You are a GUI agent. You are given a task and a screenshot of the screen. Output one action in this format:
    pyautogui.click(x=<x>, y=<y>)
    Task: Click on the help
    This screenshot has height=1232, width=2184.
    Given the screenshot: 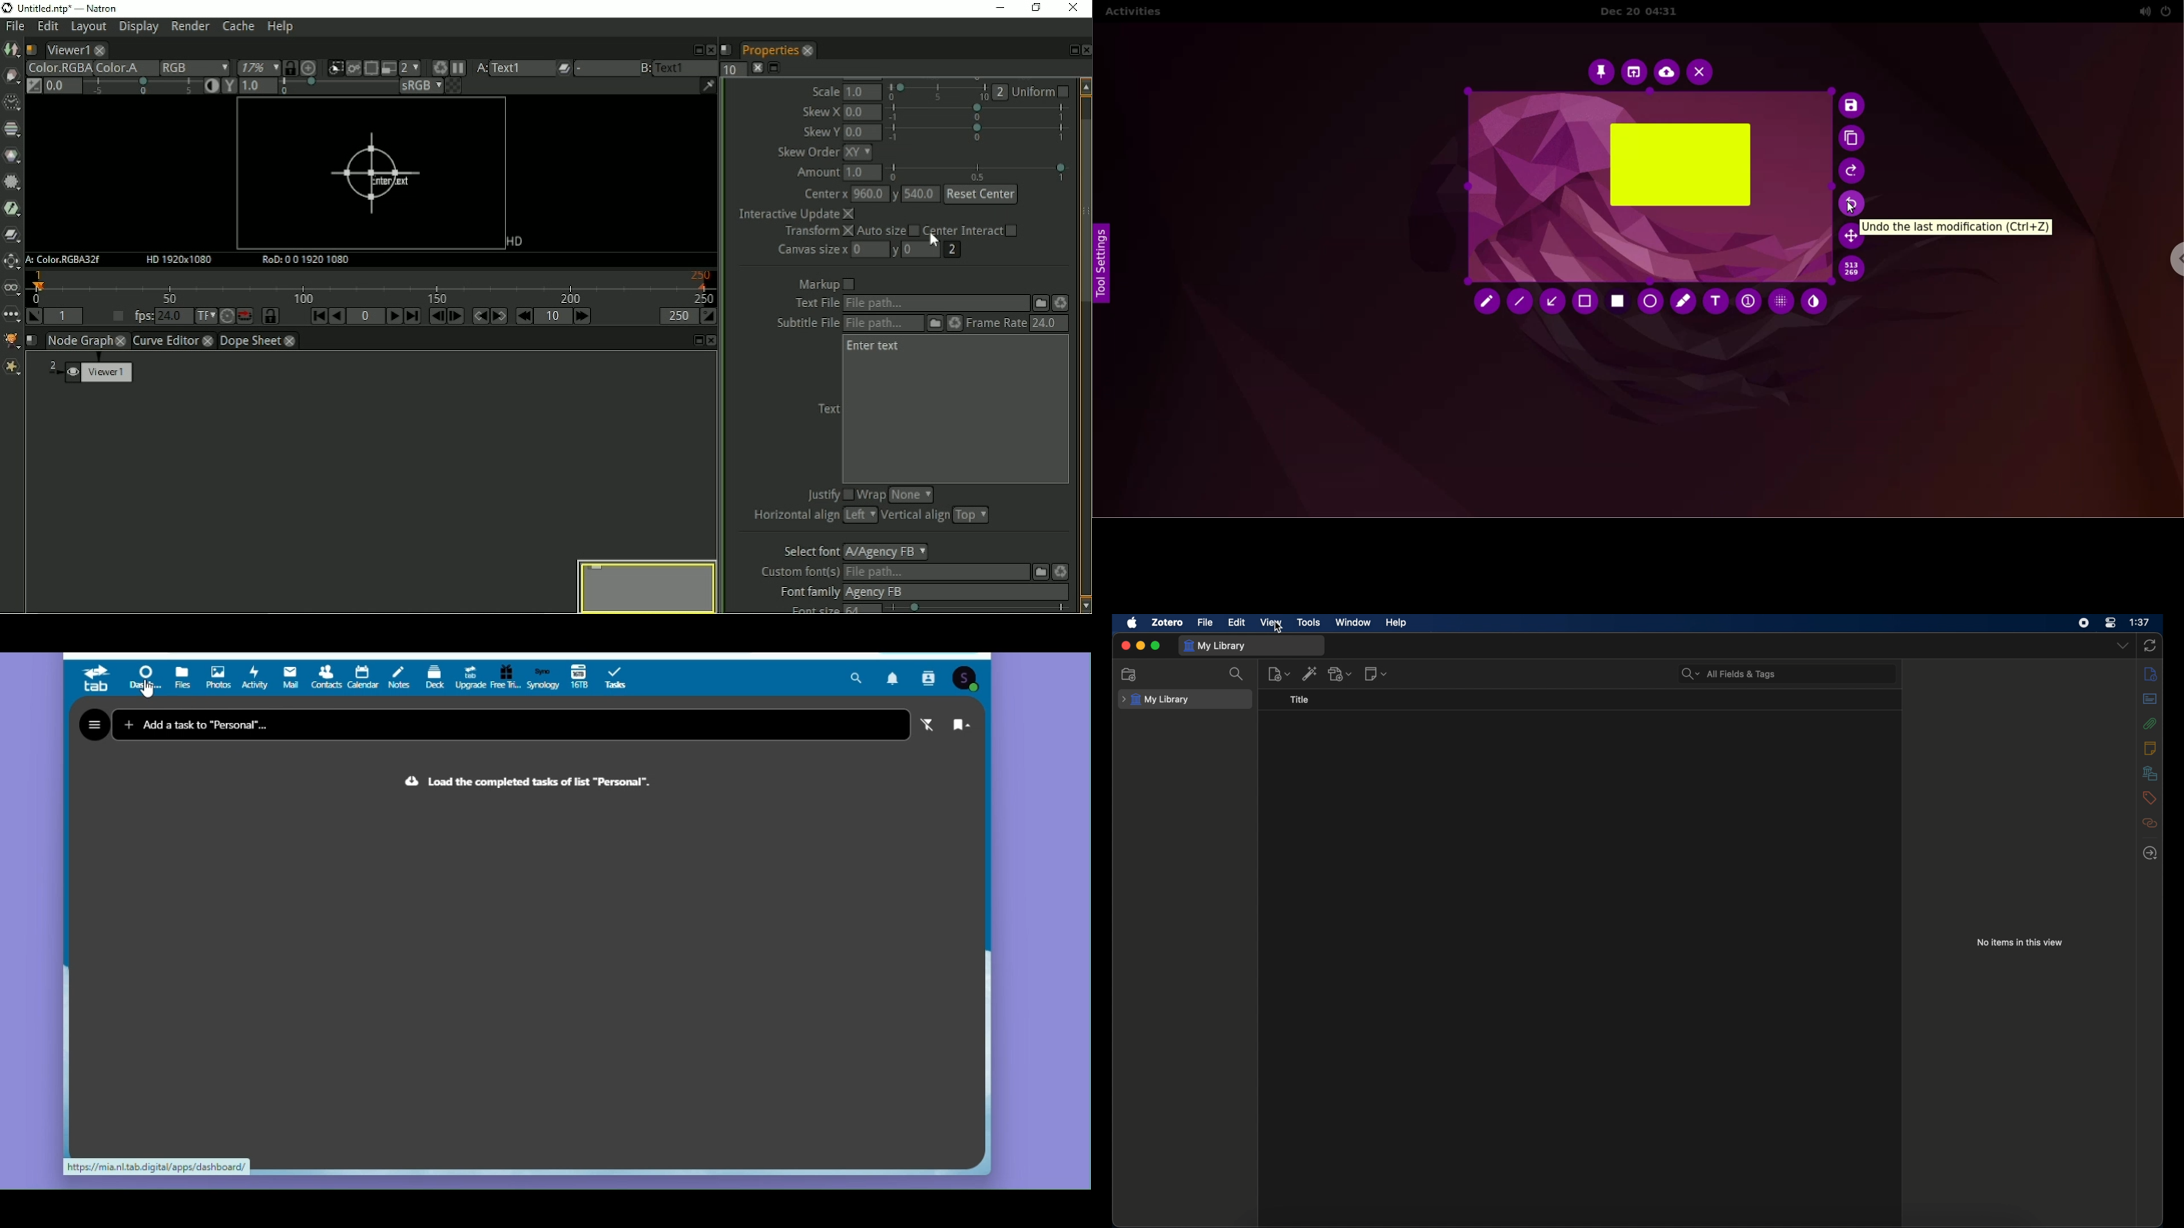 What is the action you would take?
    pyautogui.click(x=1397, y=624)
    